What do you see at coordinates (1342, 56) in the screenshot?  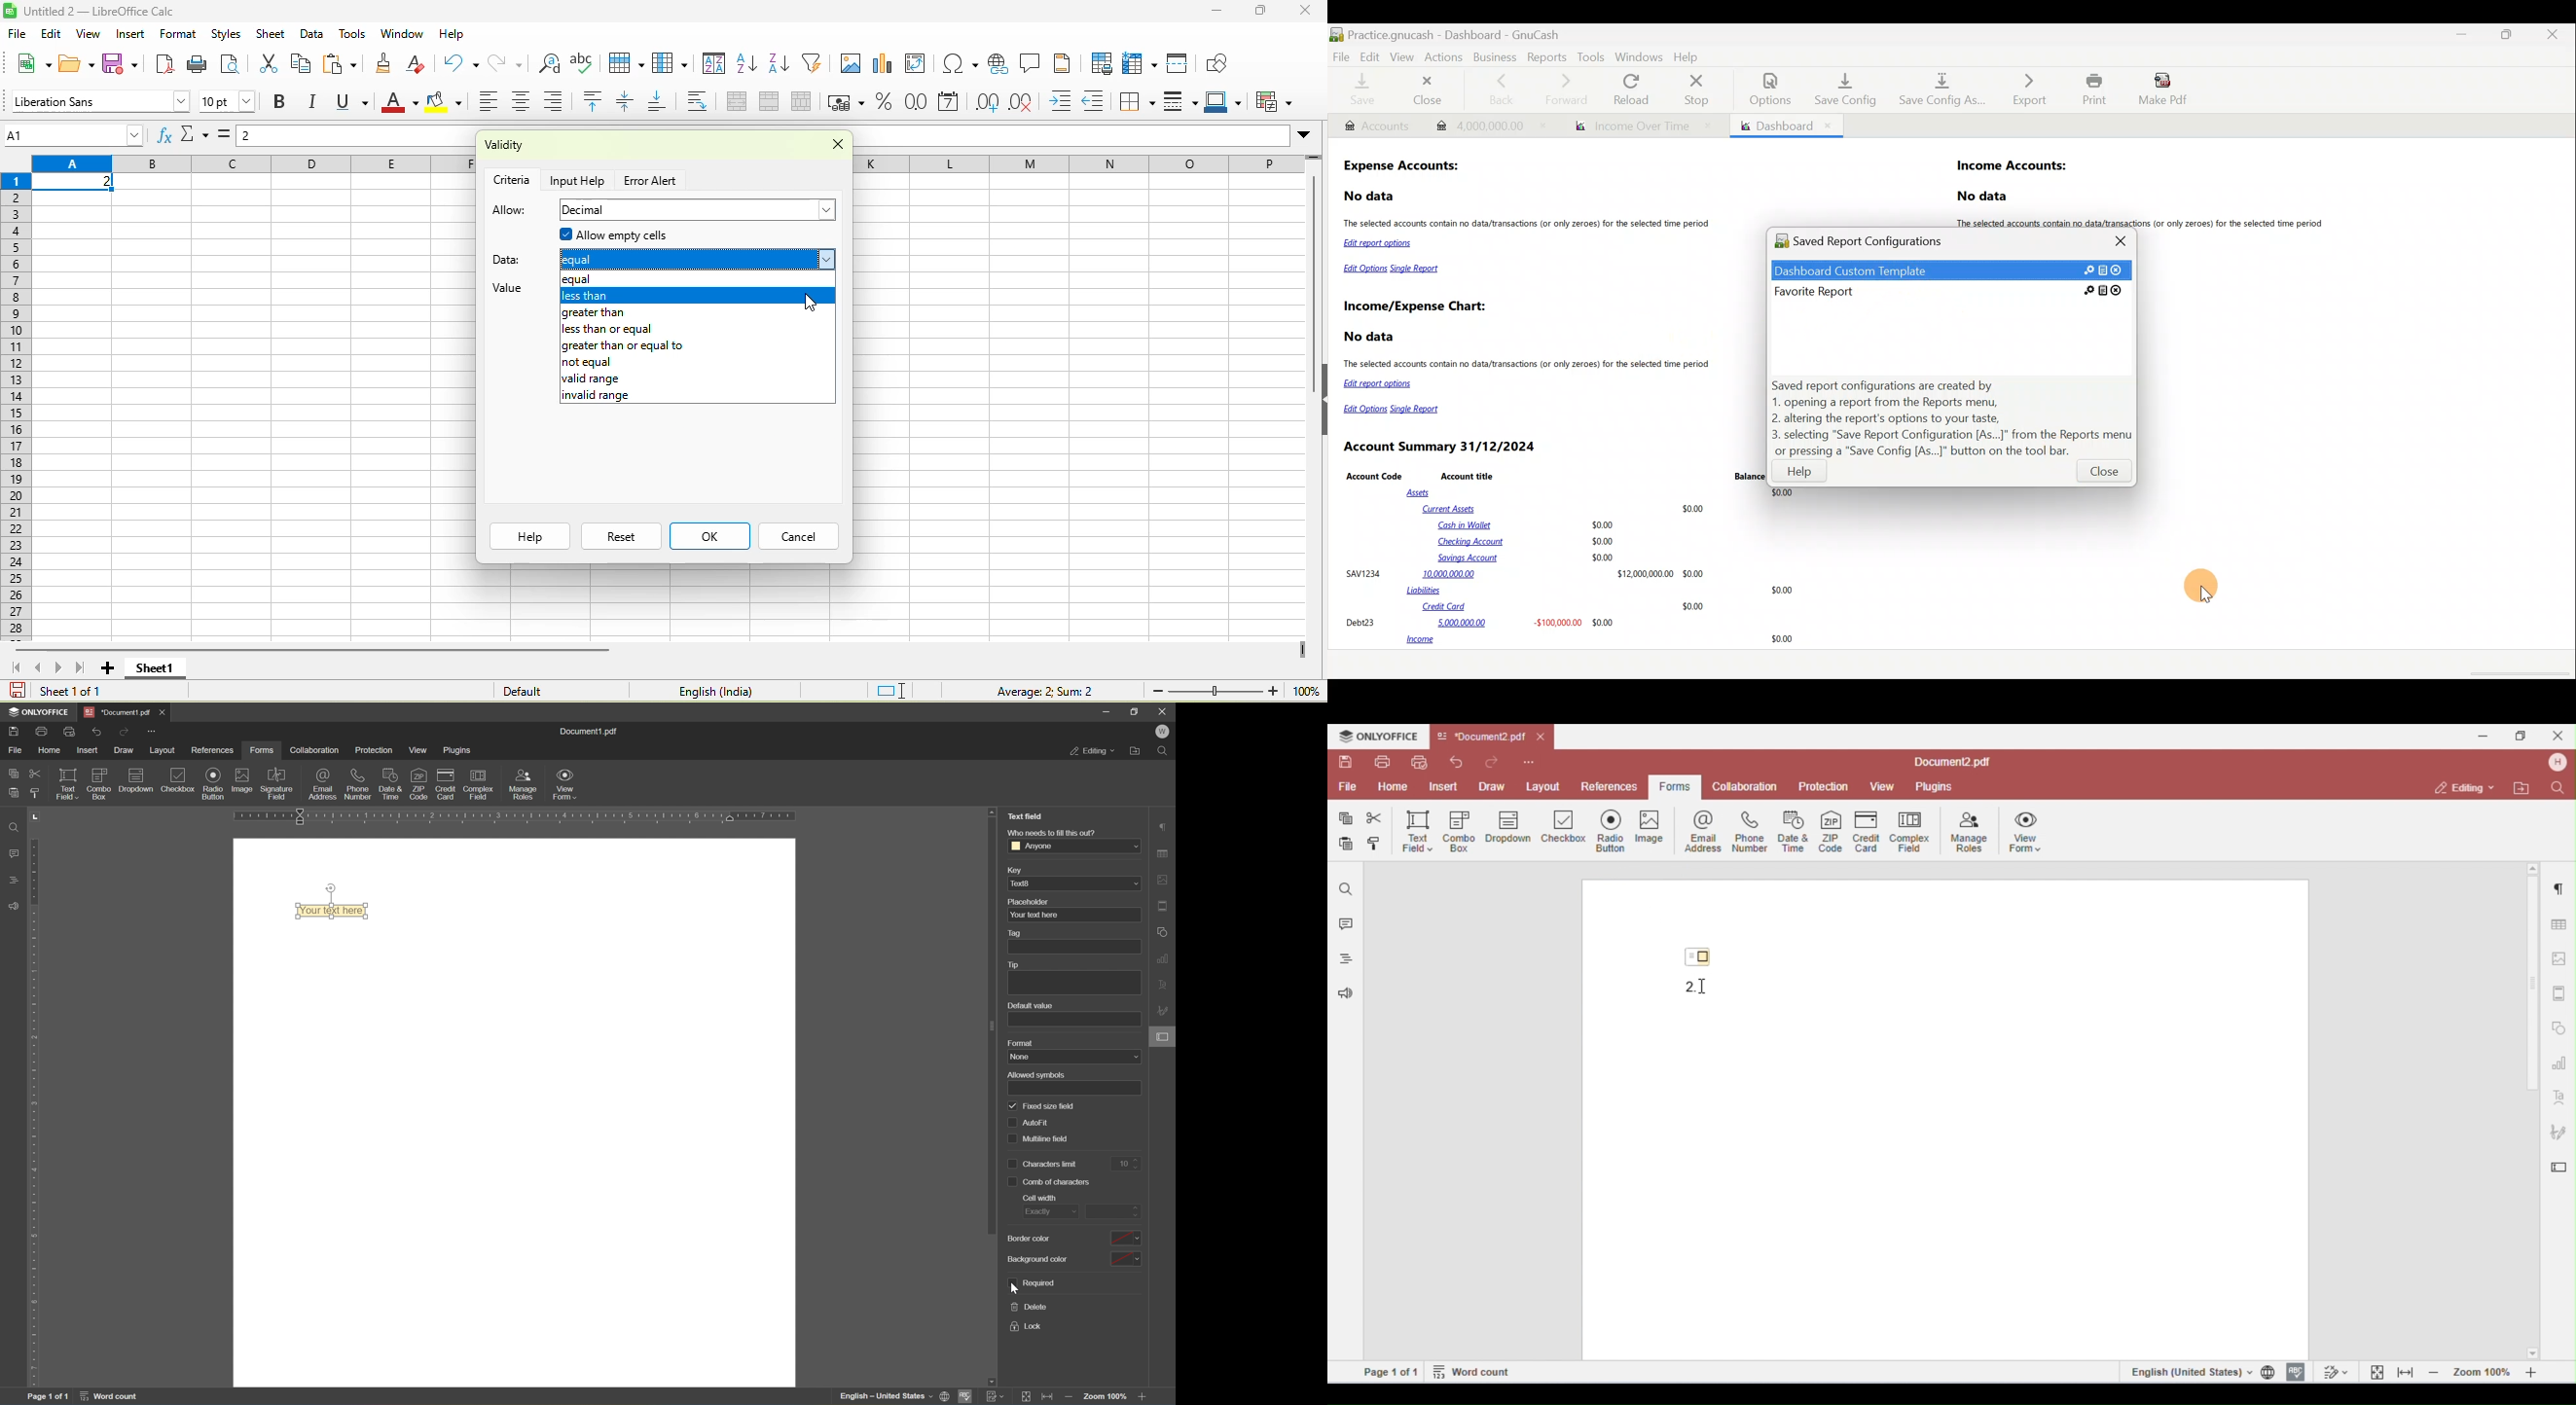 I see `File` at bounding box center [1342, 56].